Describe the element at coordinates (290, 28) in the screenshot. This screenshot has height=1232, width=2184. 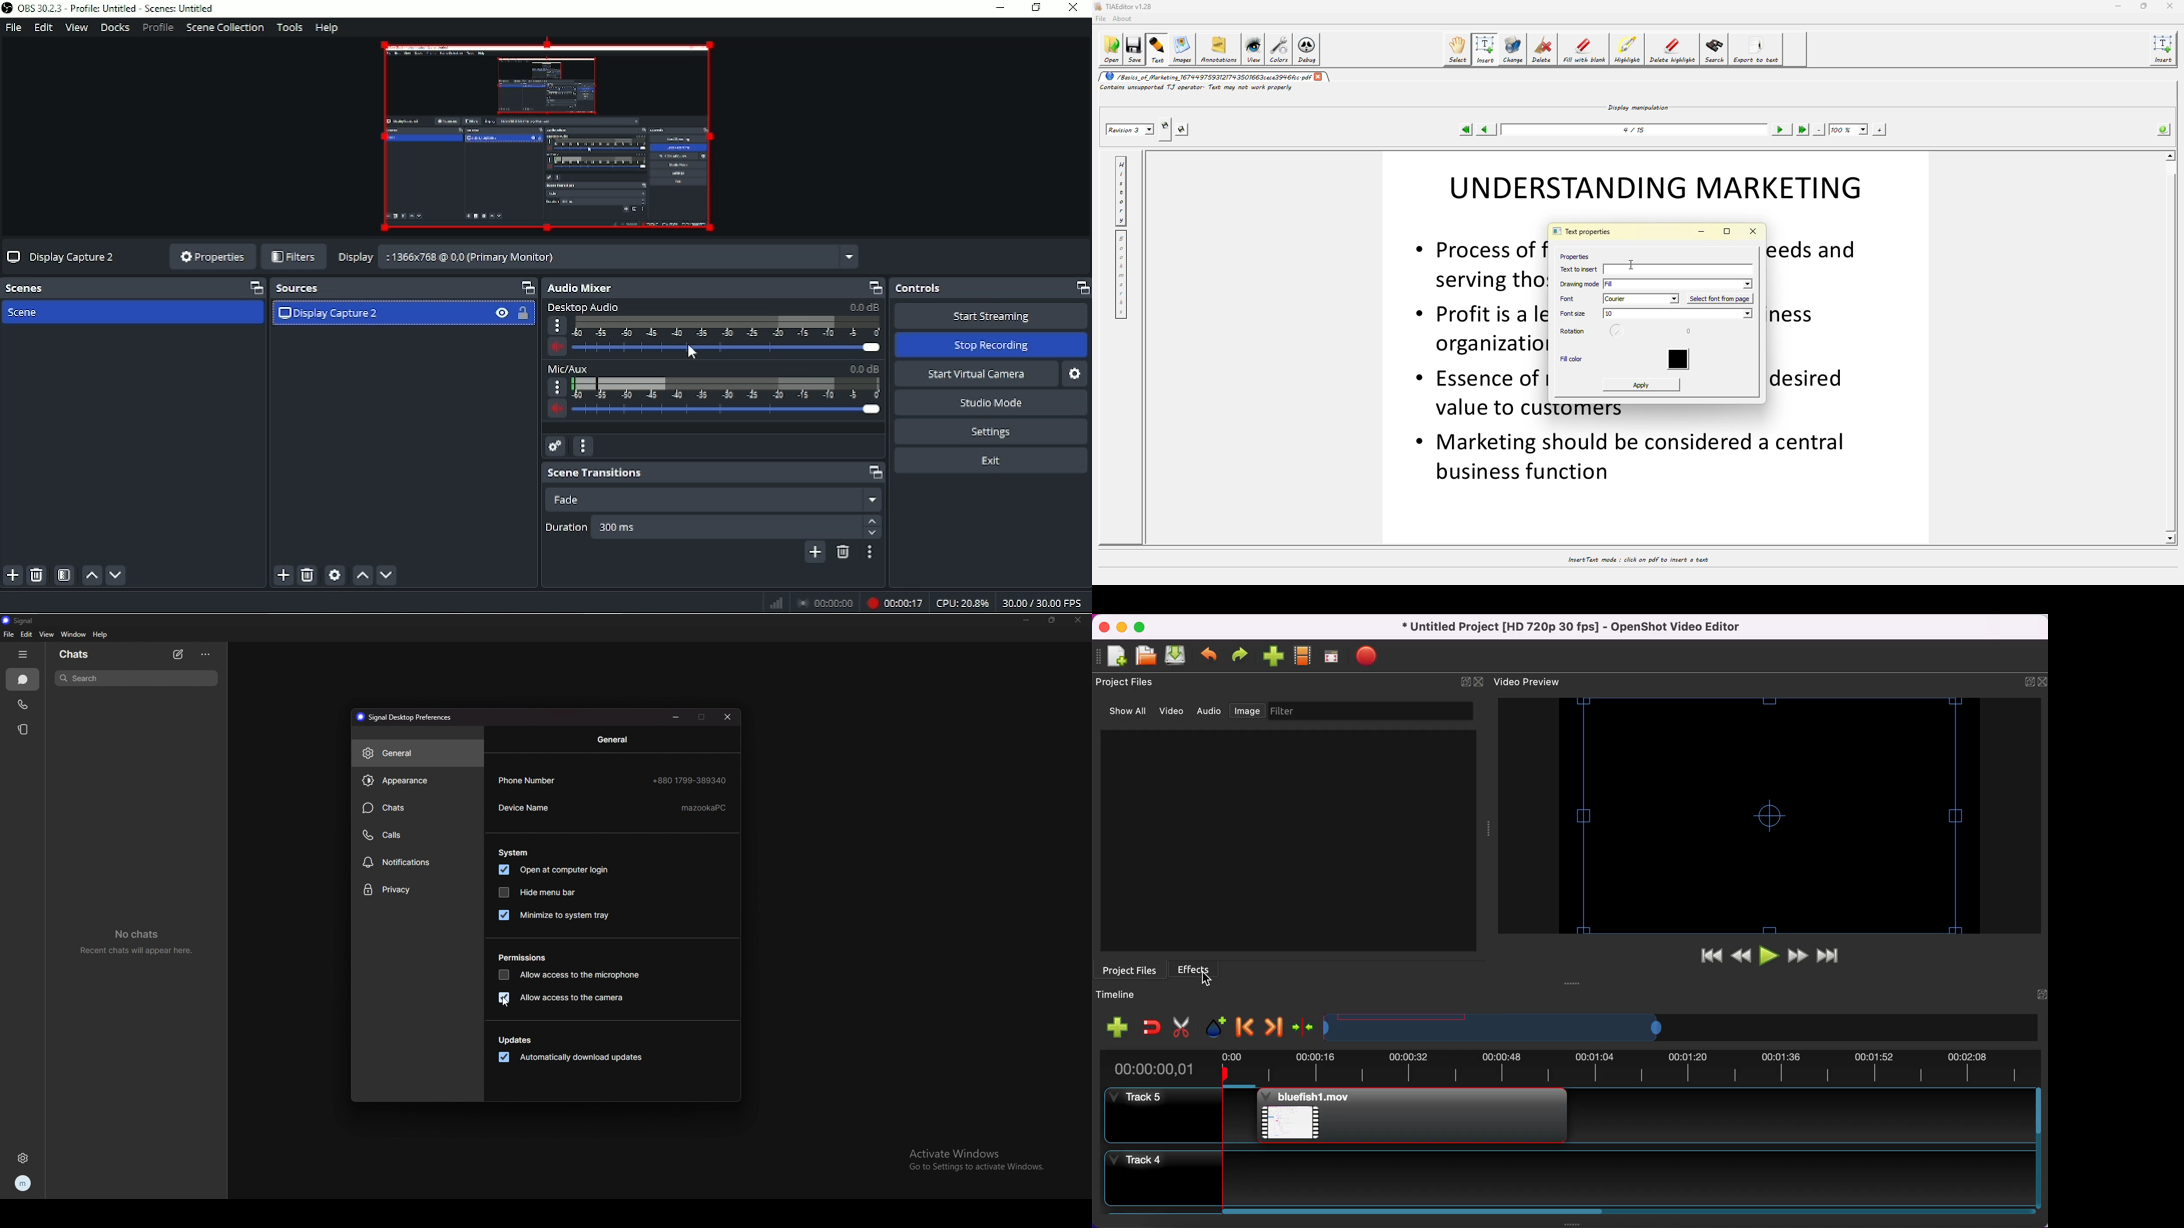
I see `Tools` at that location.